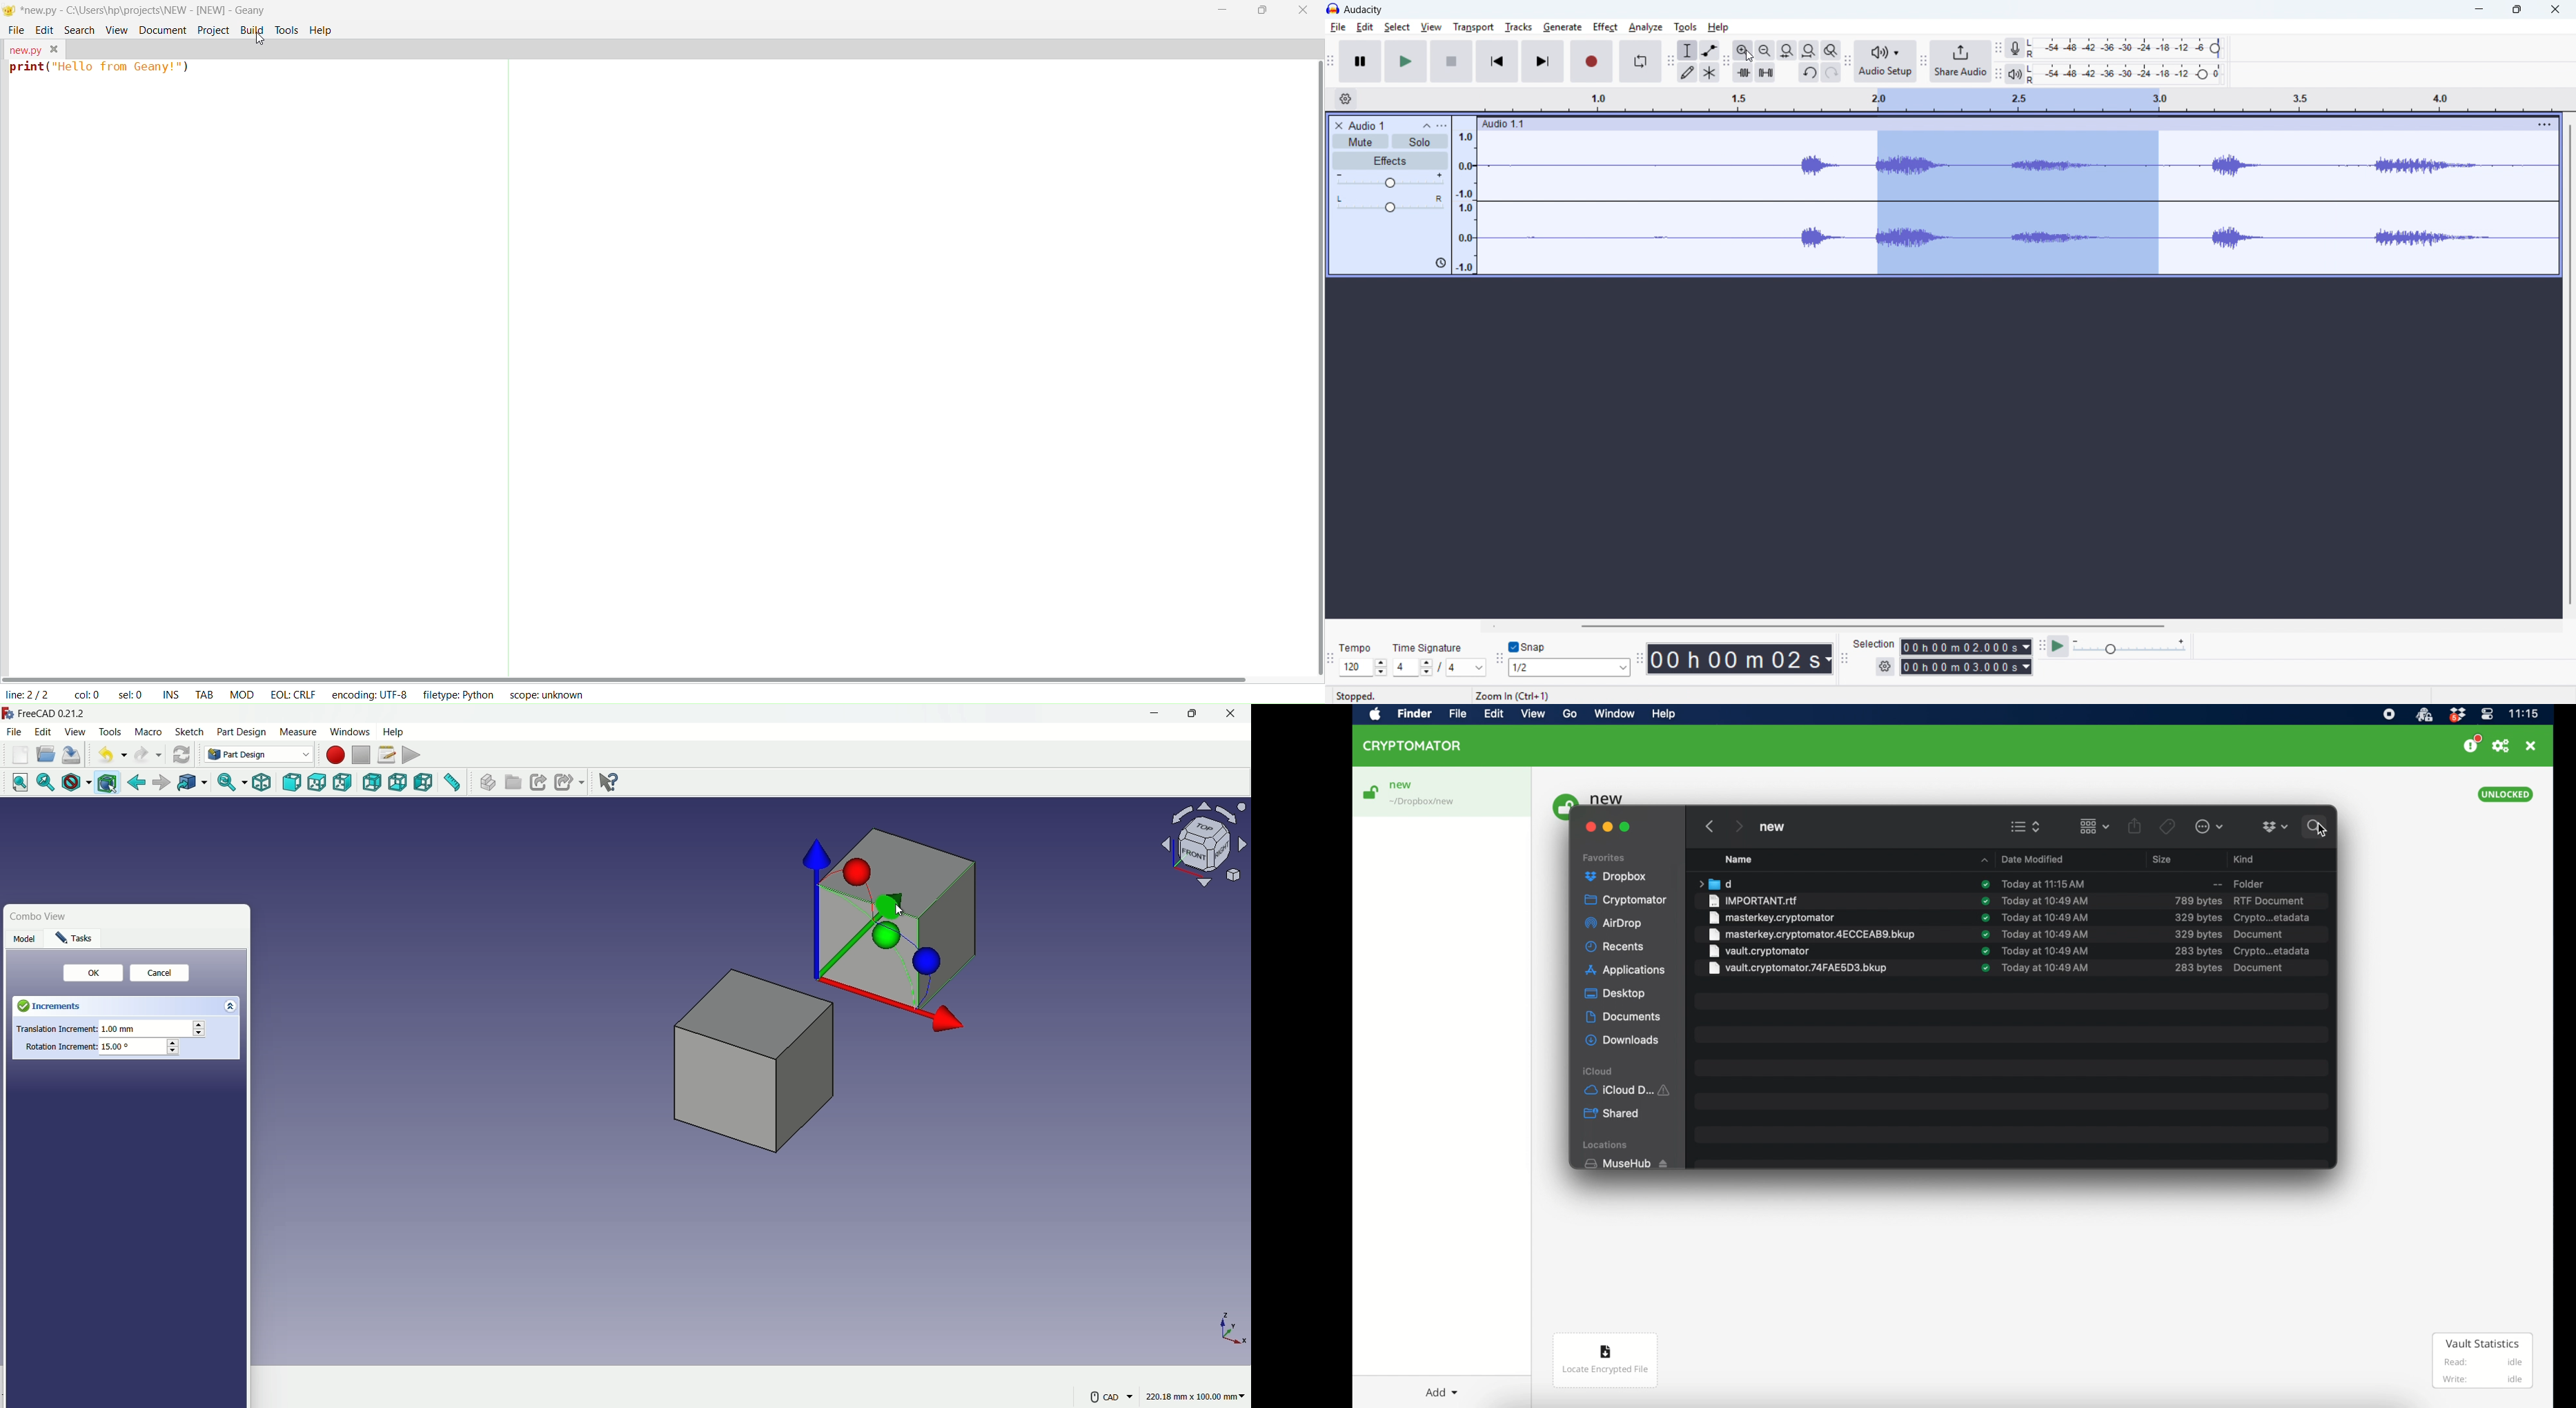  I want to click on Translation Increment:, so click(55, 1031).